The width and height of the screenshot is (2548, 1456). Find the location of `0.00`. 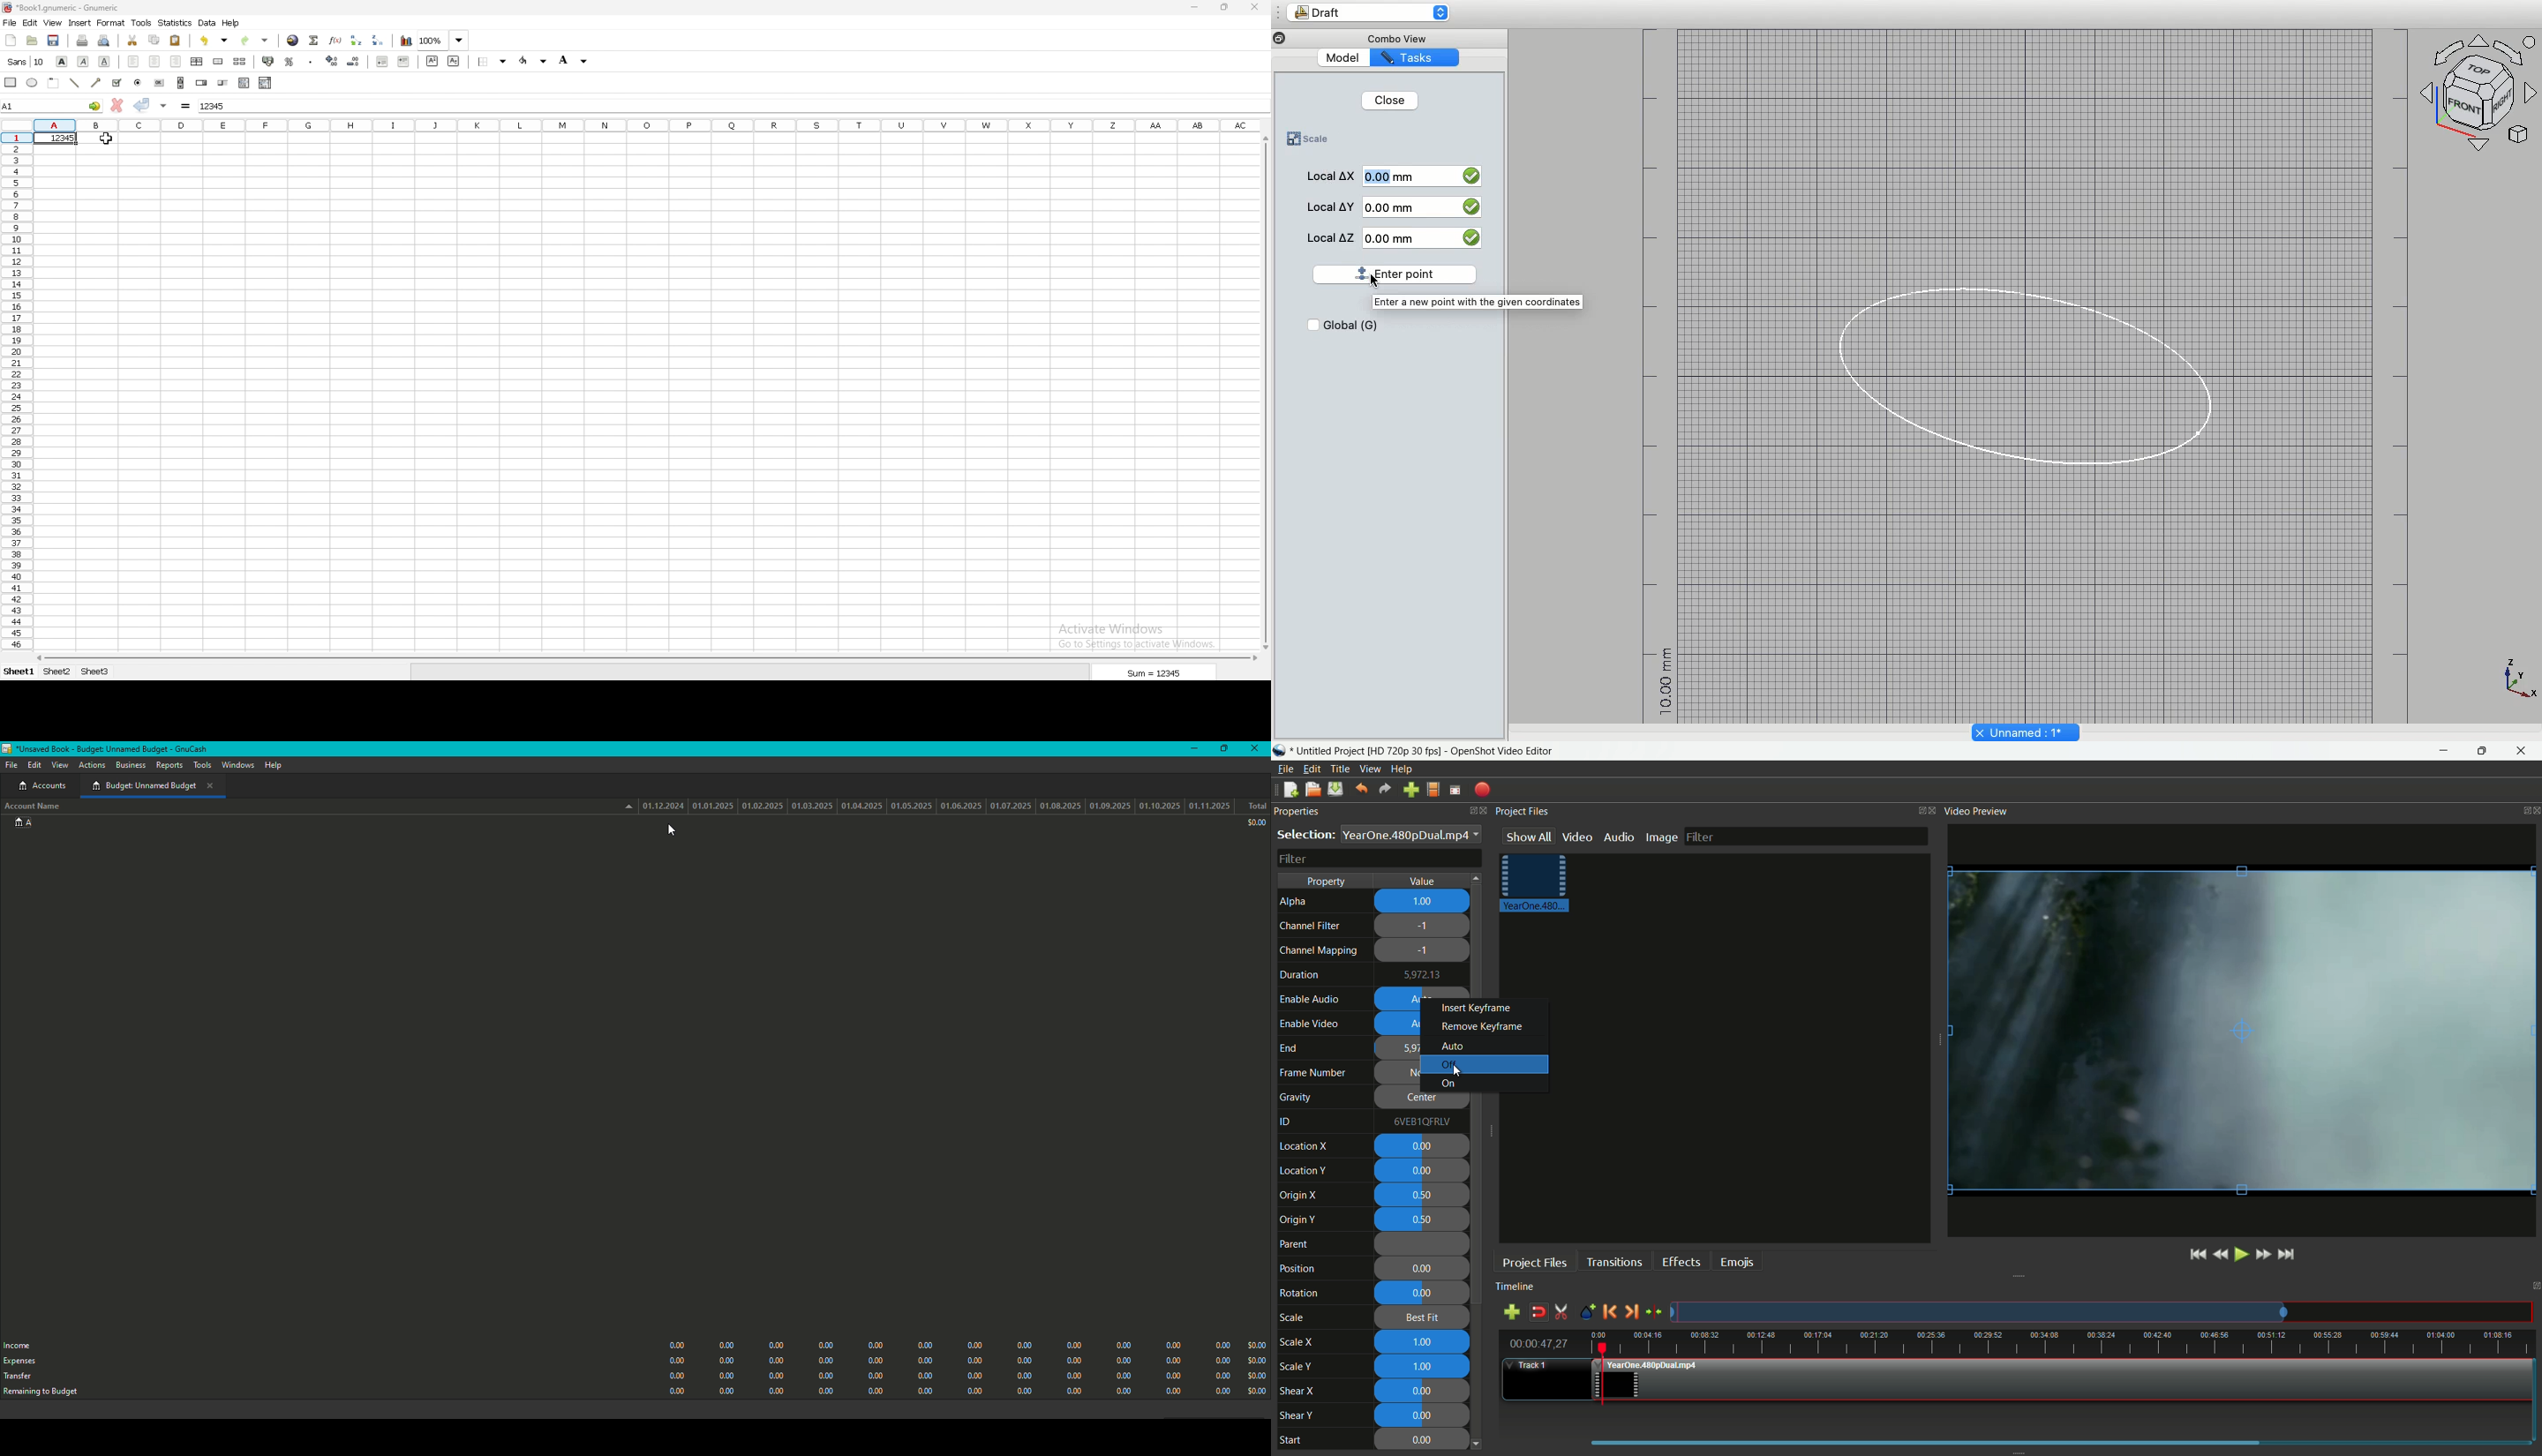

0.00 is located at coordinates (1423, 1171).